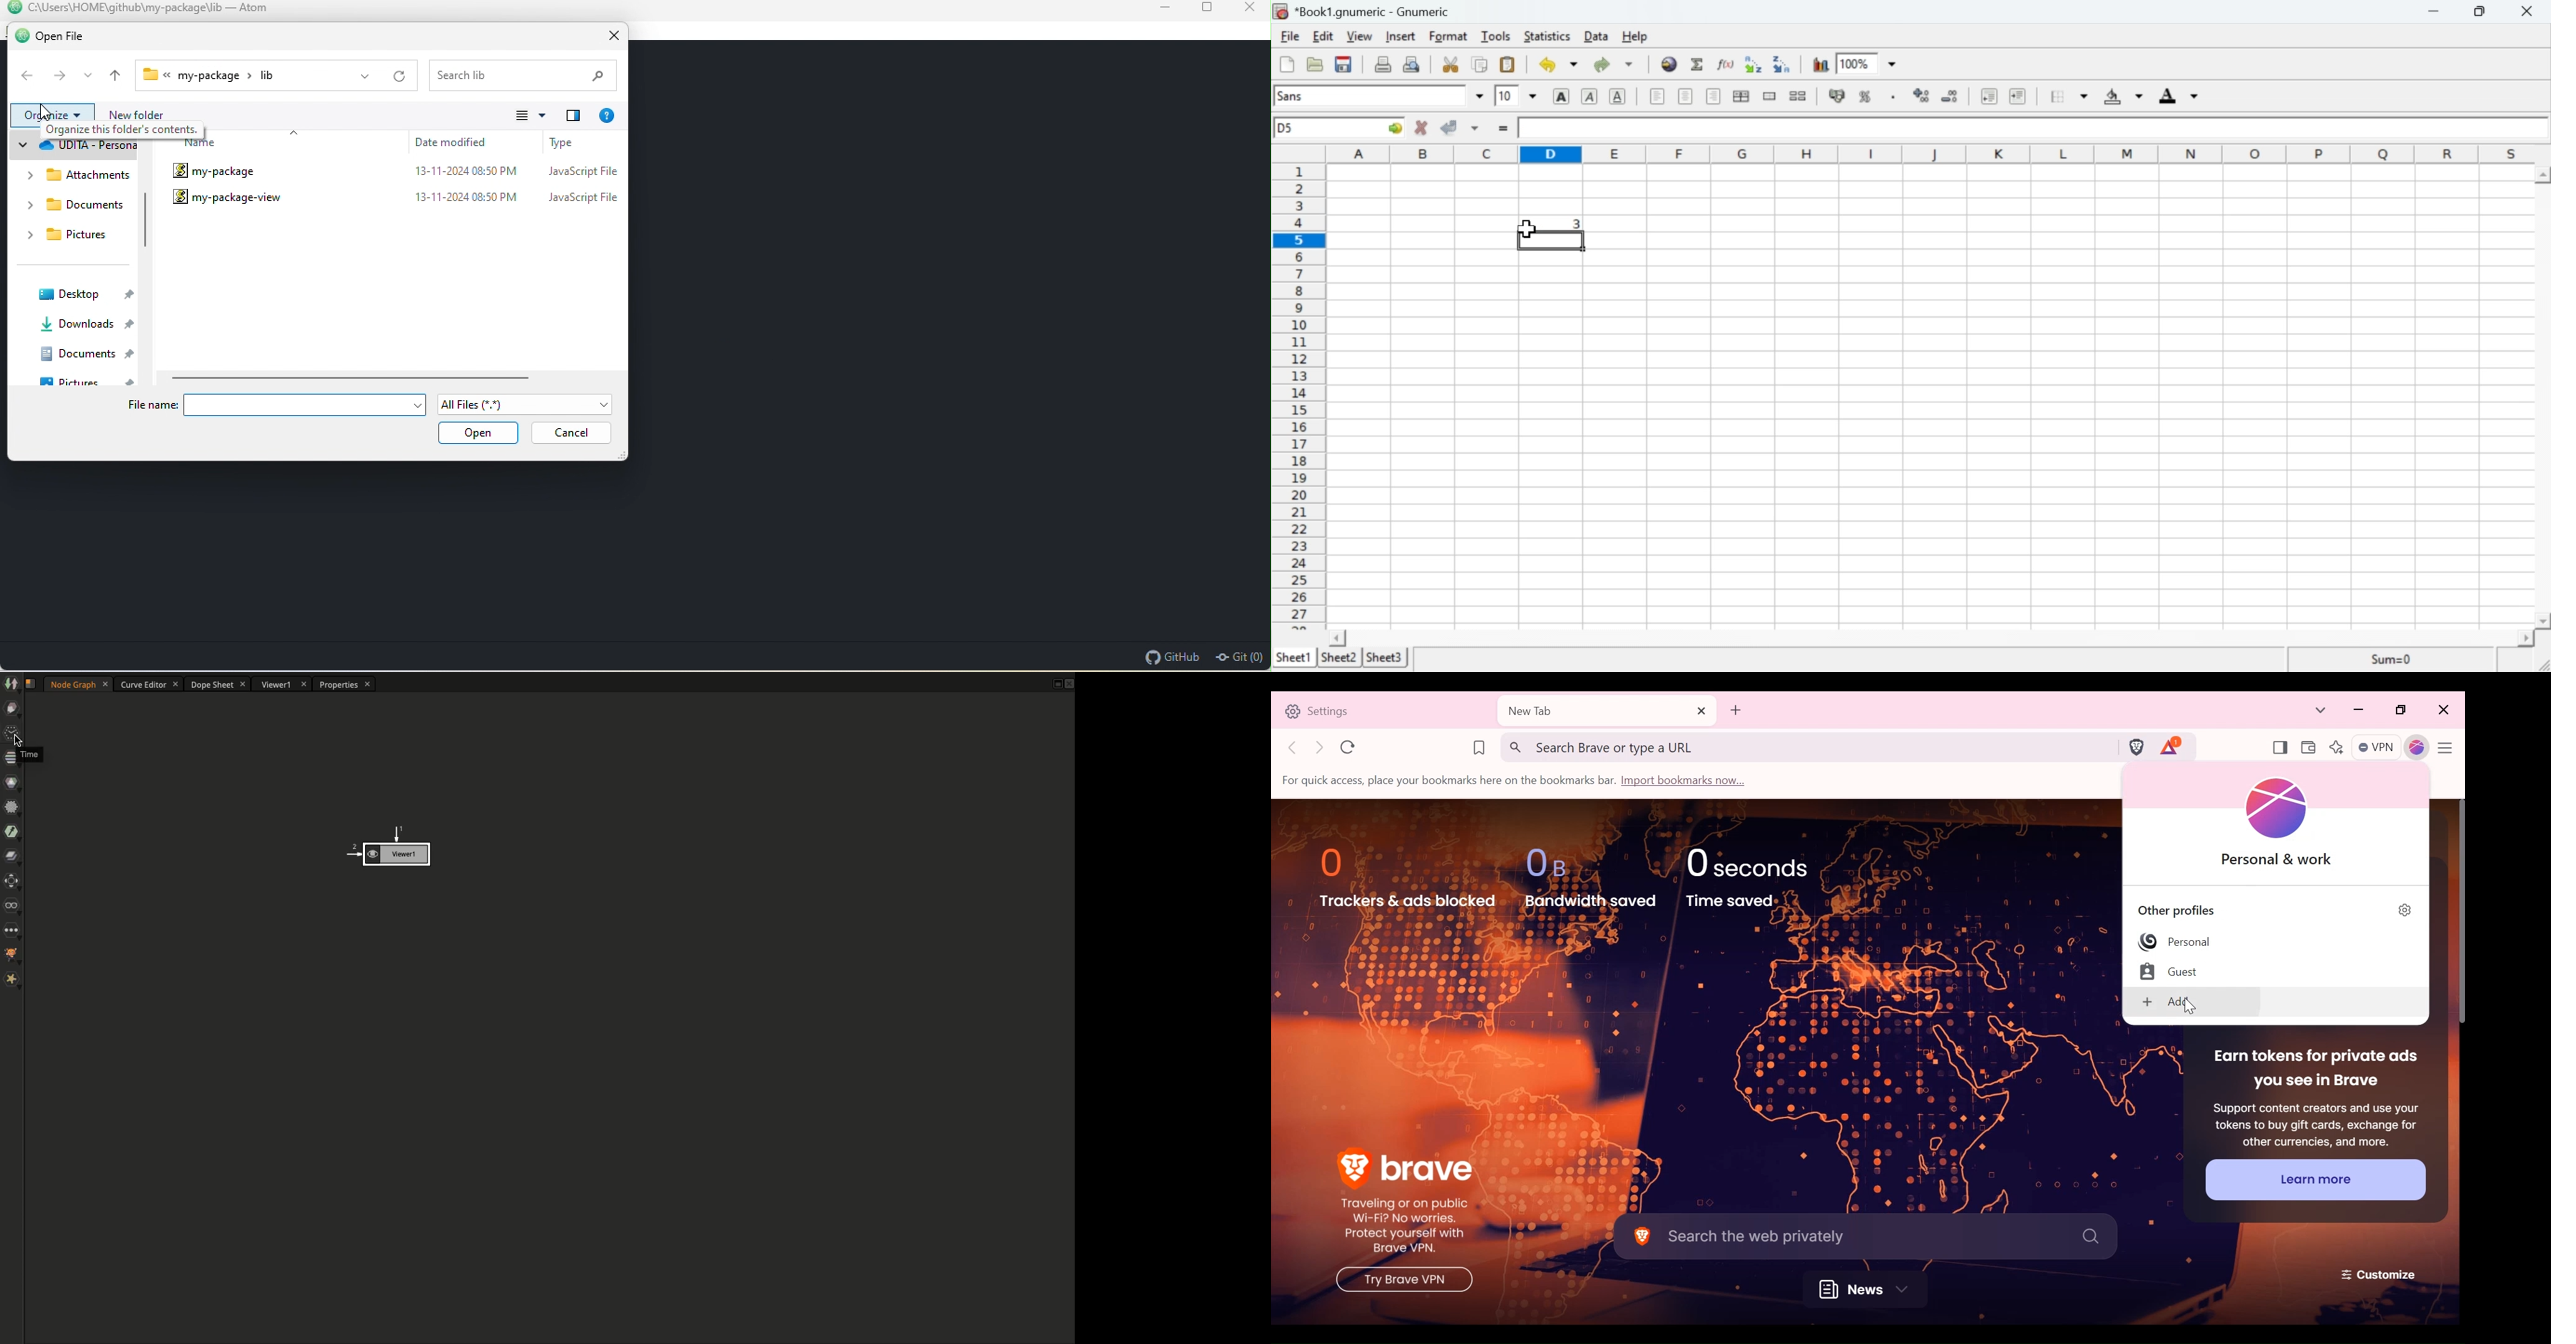  What do you see at coordinates (1384, 710) in the screenshot?
I see `Settings` at bounding box center [1384, 710].